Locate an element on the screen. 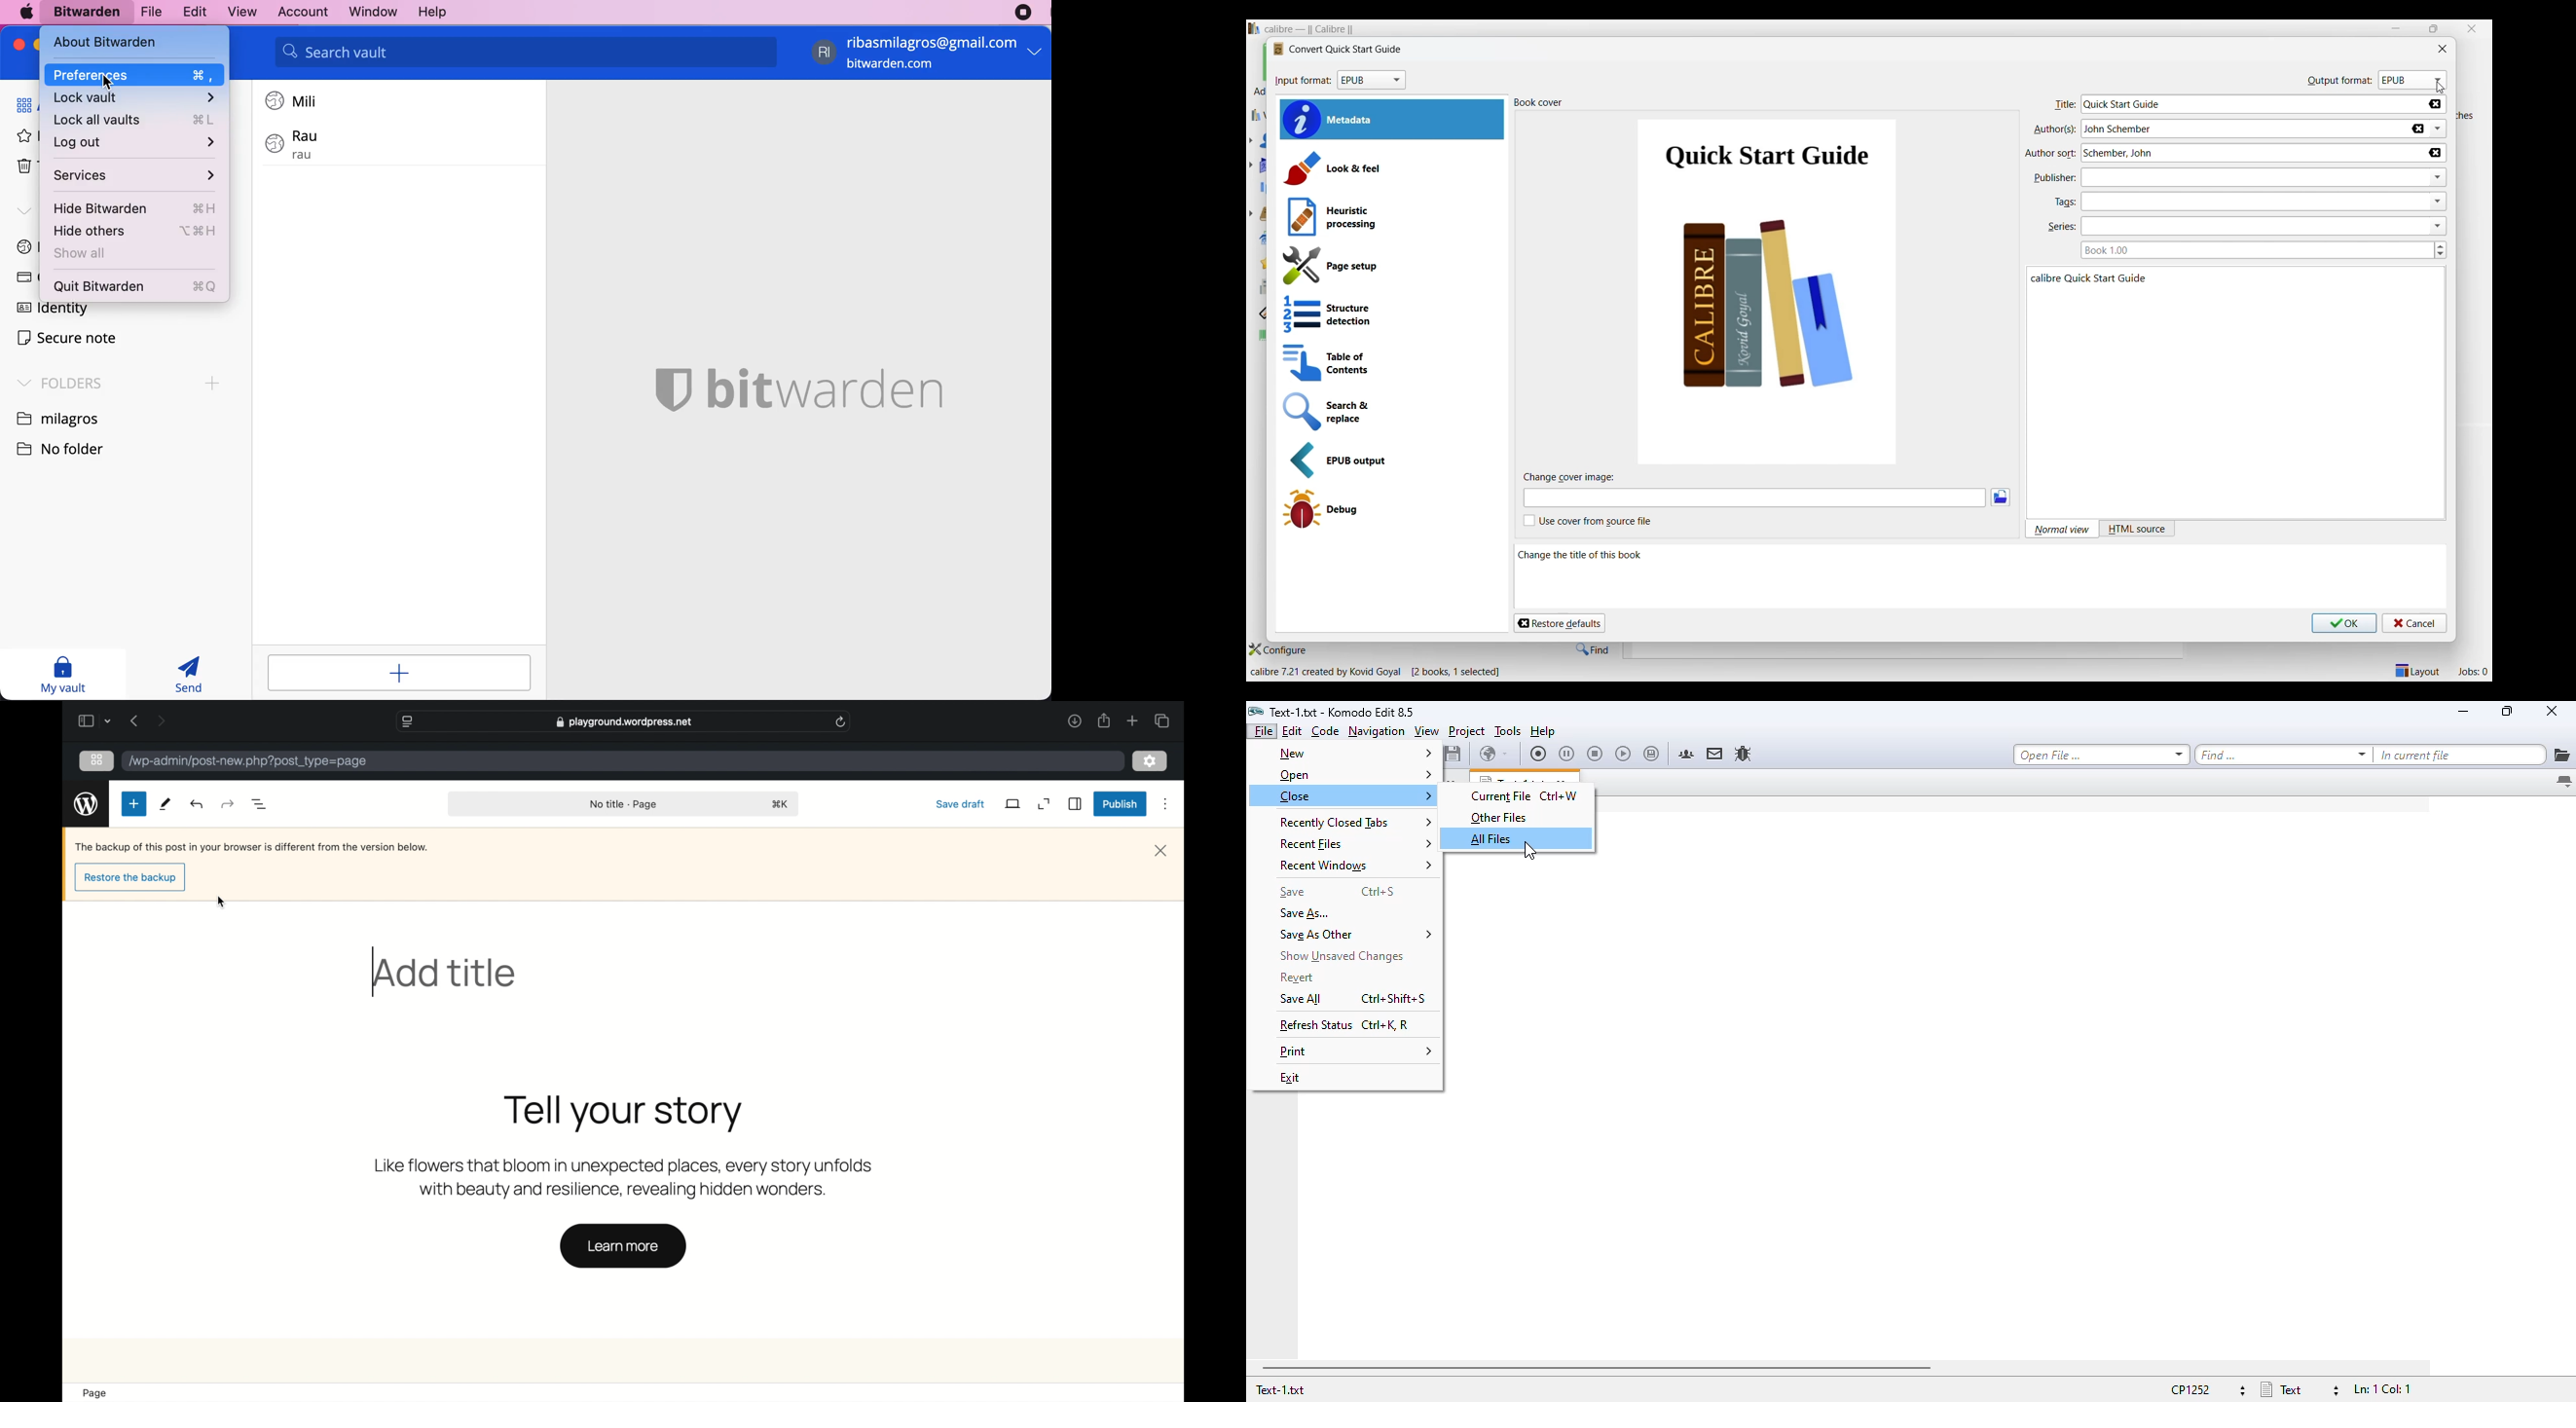  Heuristic processing is located at coordinates (1392, 217).